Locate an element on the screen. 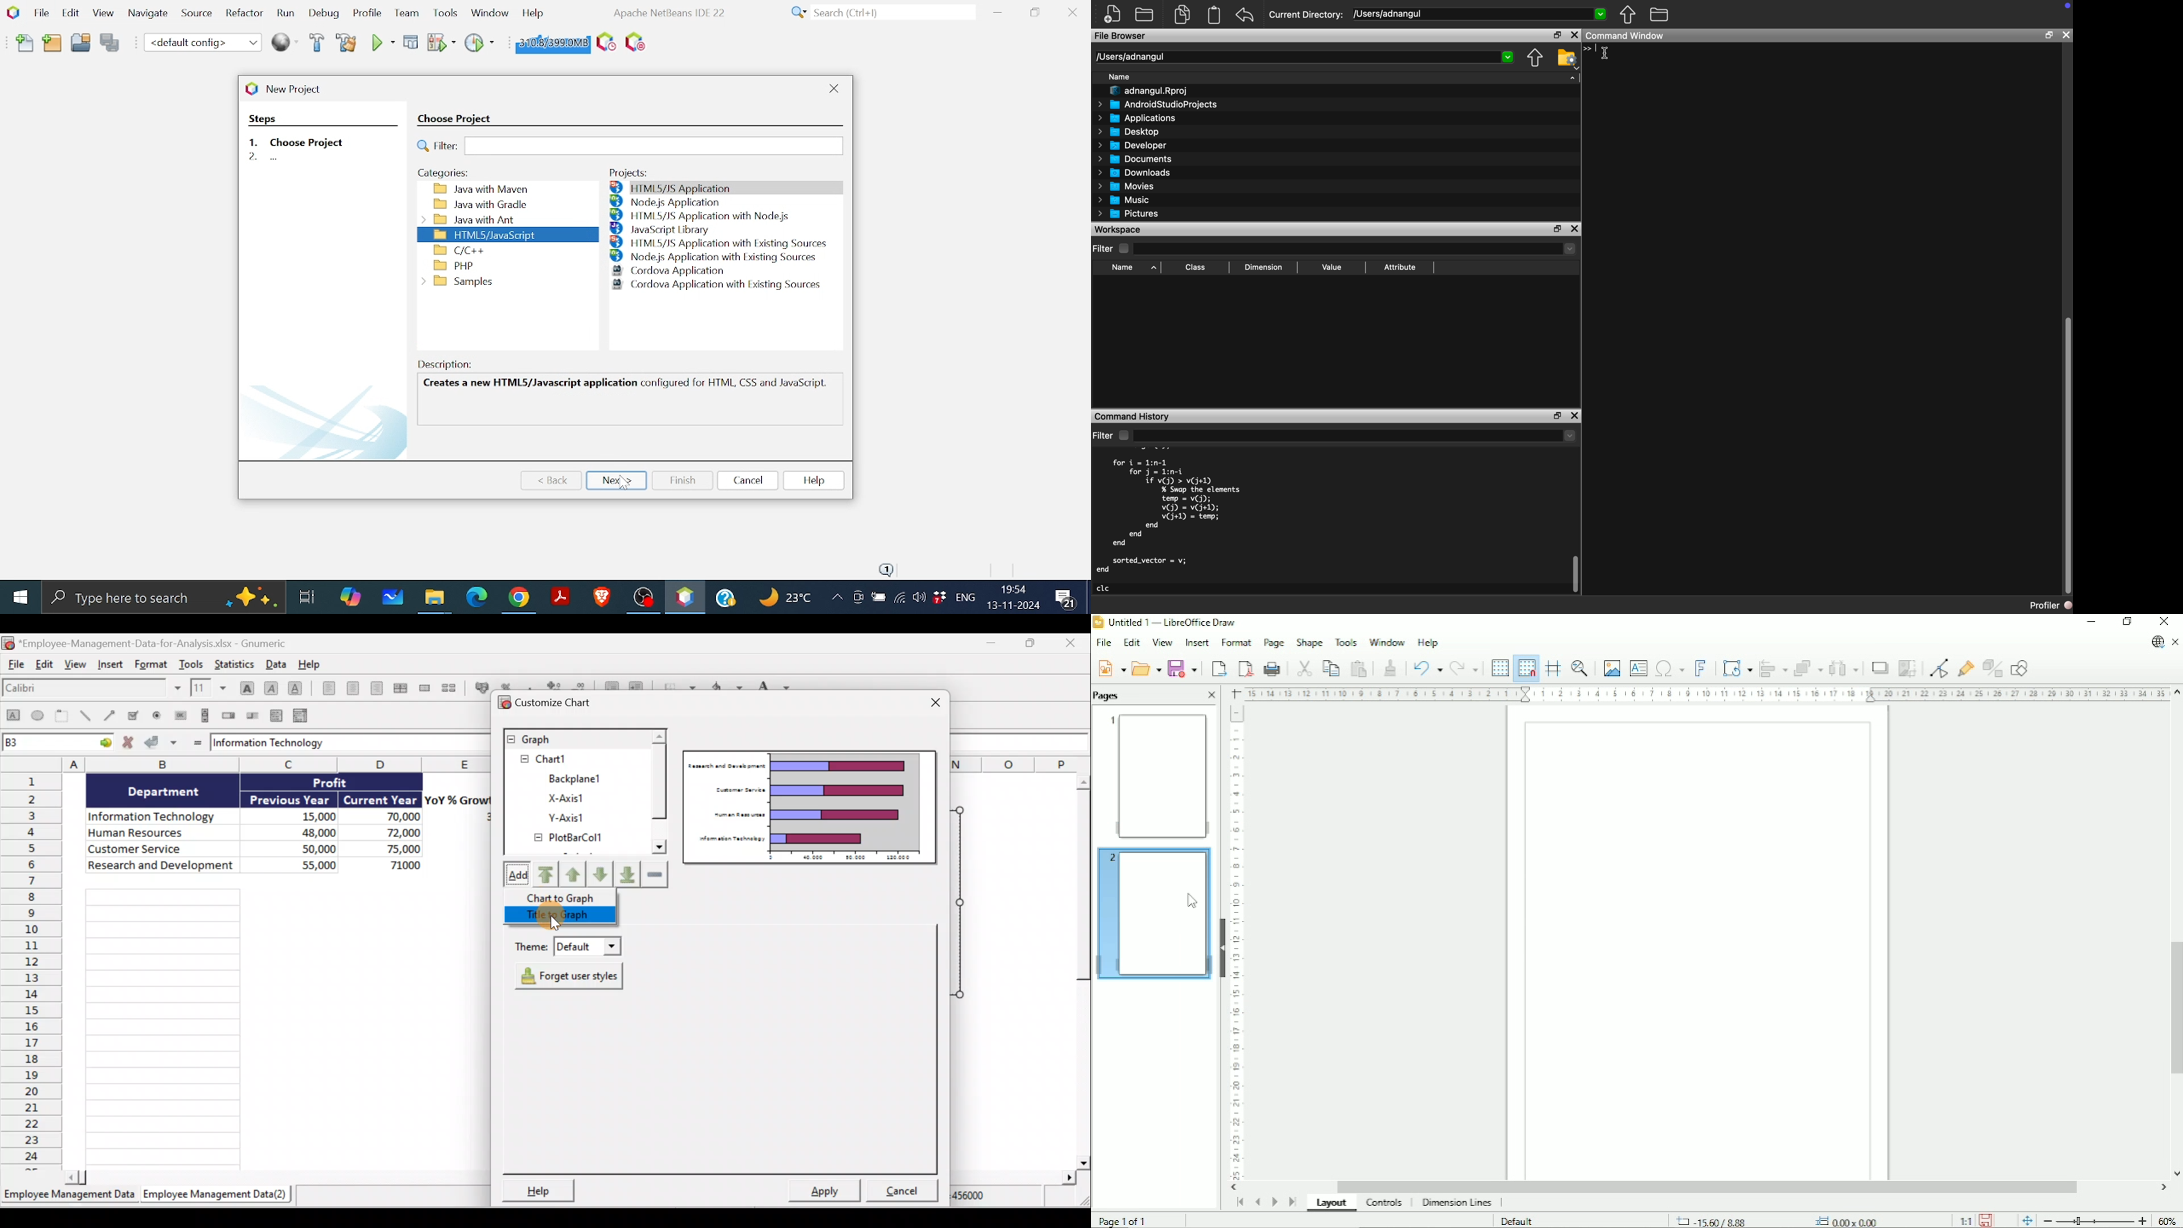  Zoom & pan is located at coordinates (1581, 668).